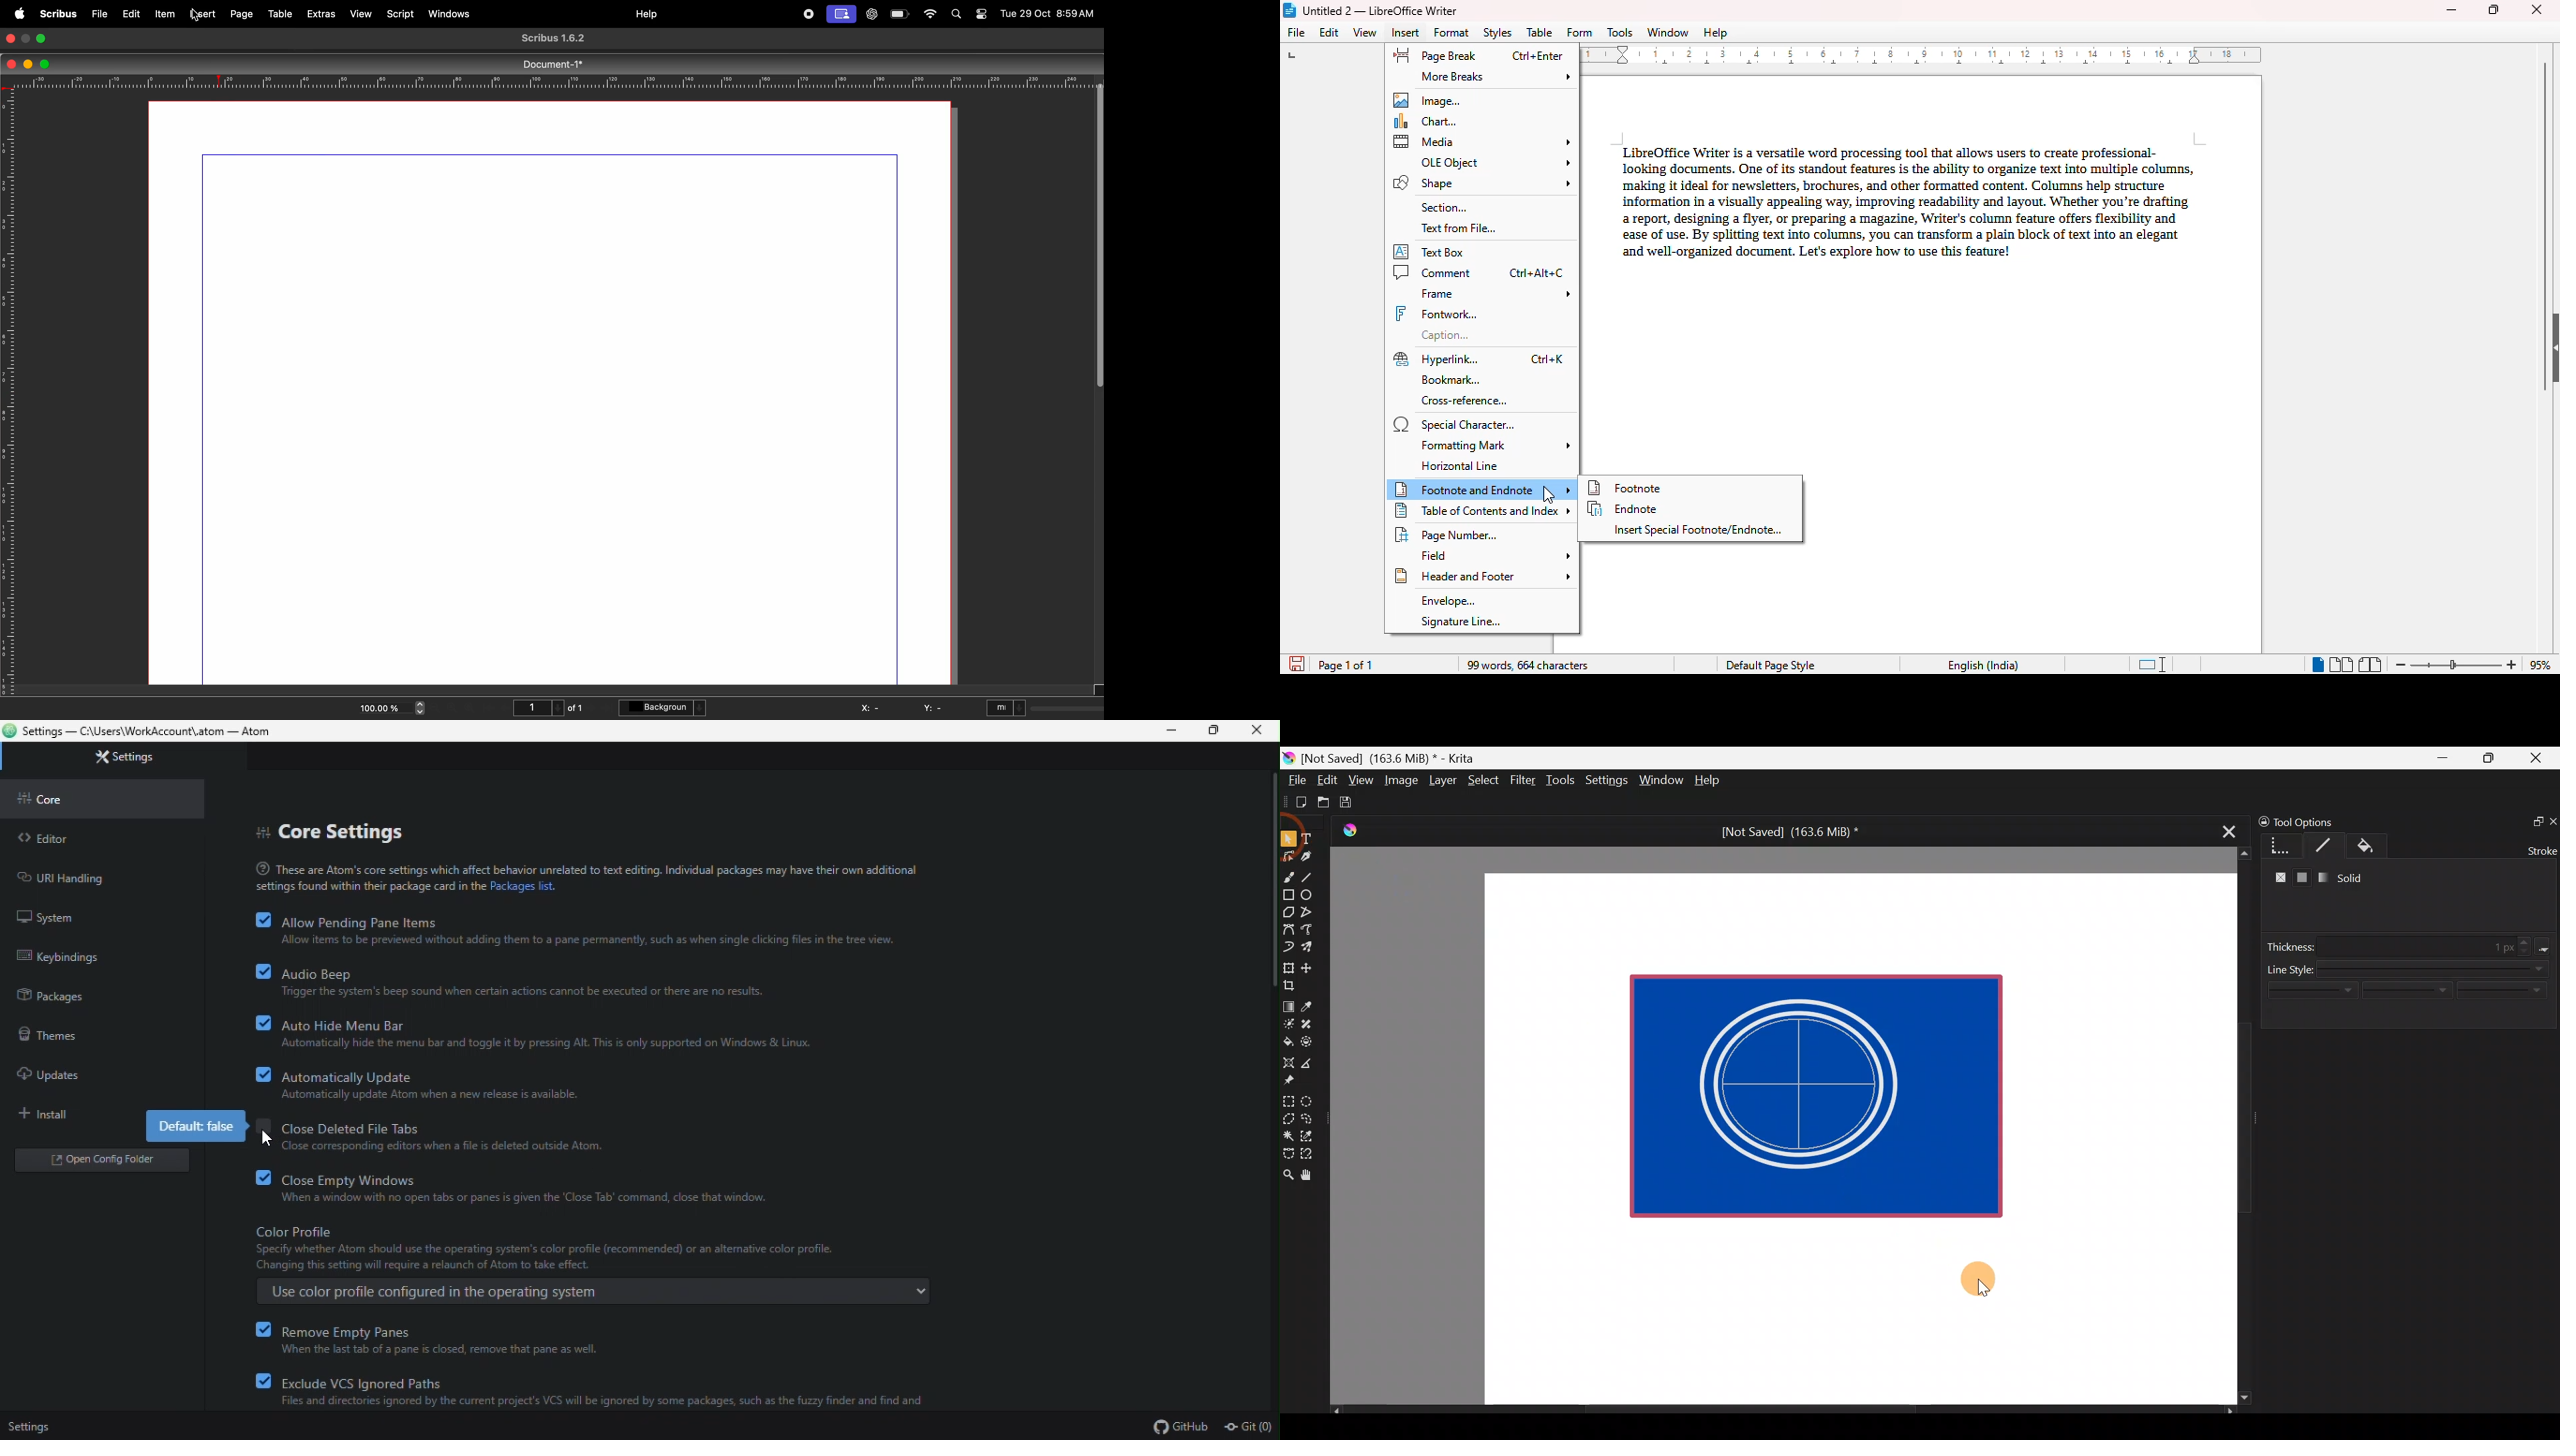  I want to click on Similar color selection tool, so click(1309, 1135).